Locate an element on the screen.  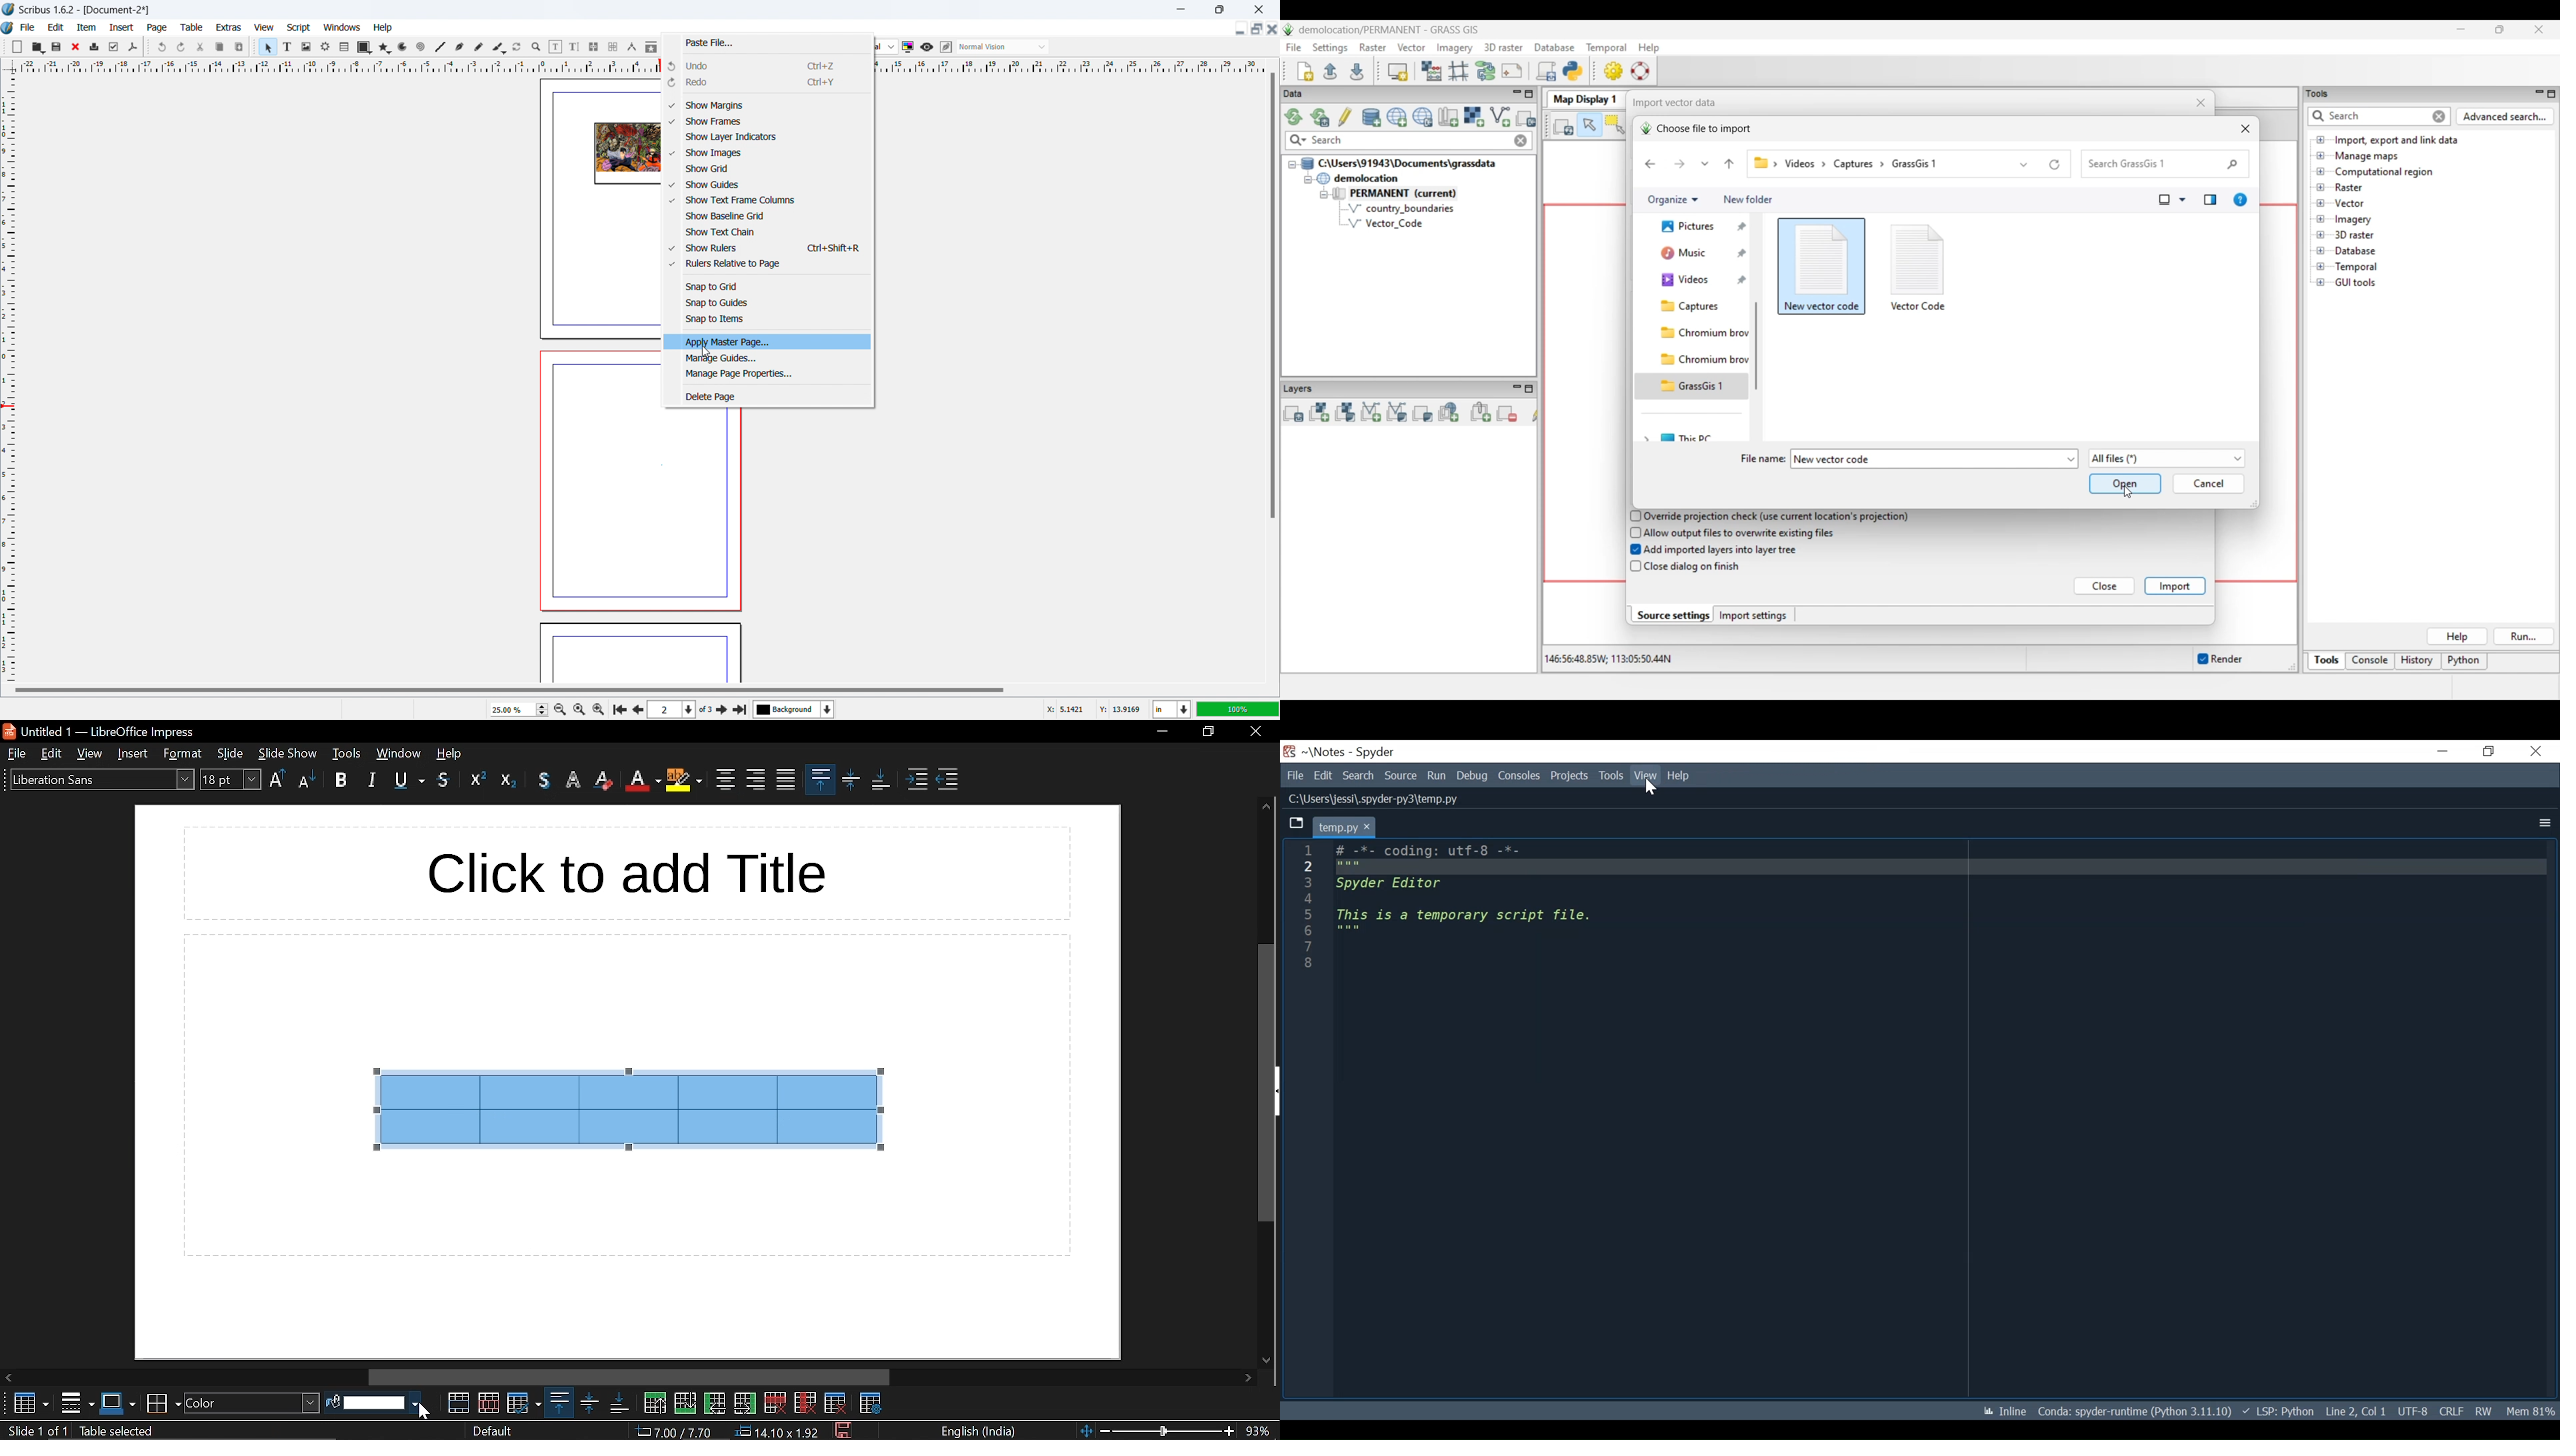
rulers relative to page toggle is located at coordinates (768, 264).